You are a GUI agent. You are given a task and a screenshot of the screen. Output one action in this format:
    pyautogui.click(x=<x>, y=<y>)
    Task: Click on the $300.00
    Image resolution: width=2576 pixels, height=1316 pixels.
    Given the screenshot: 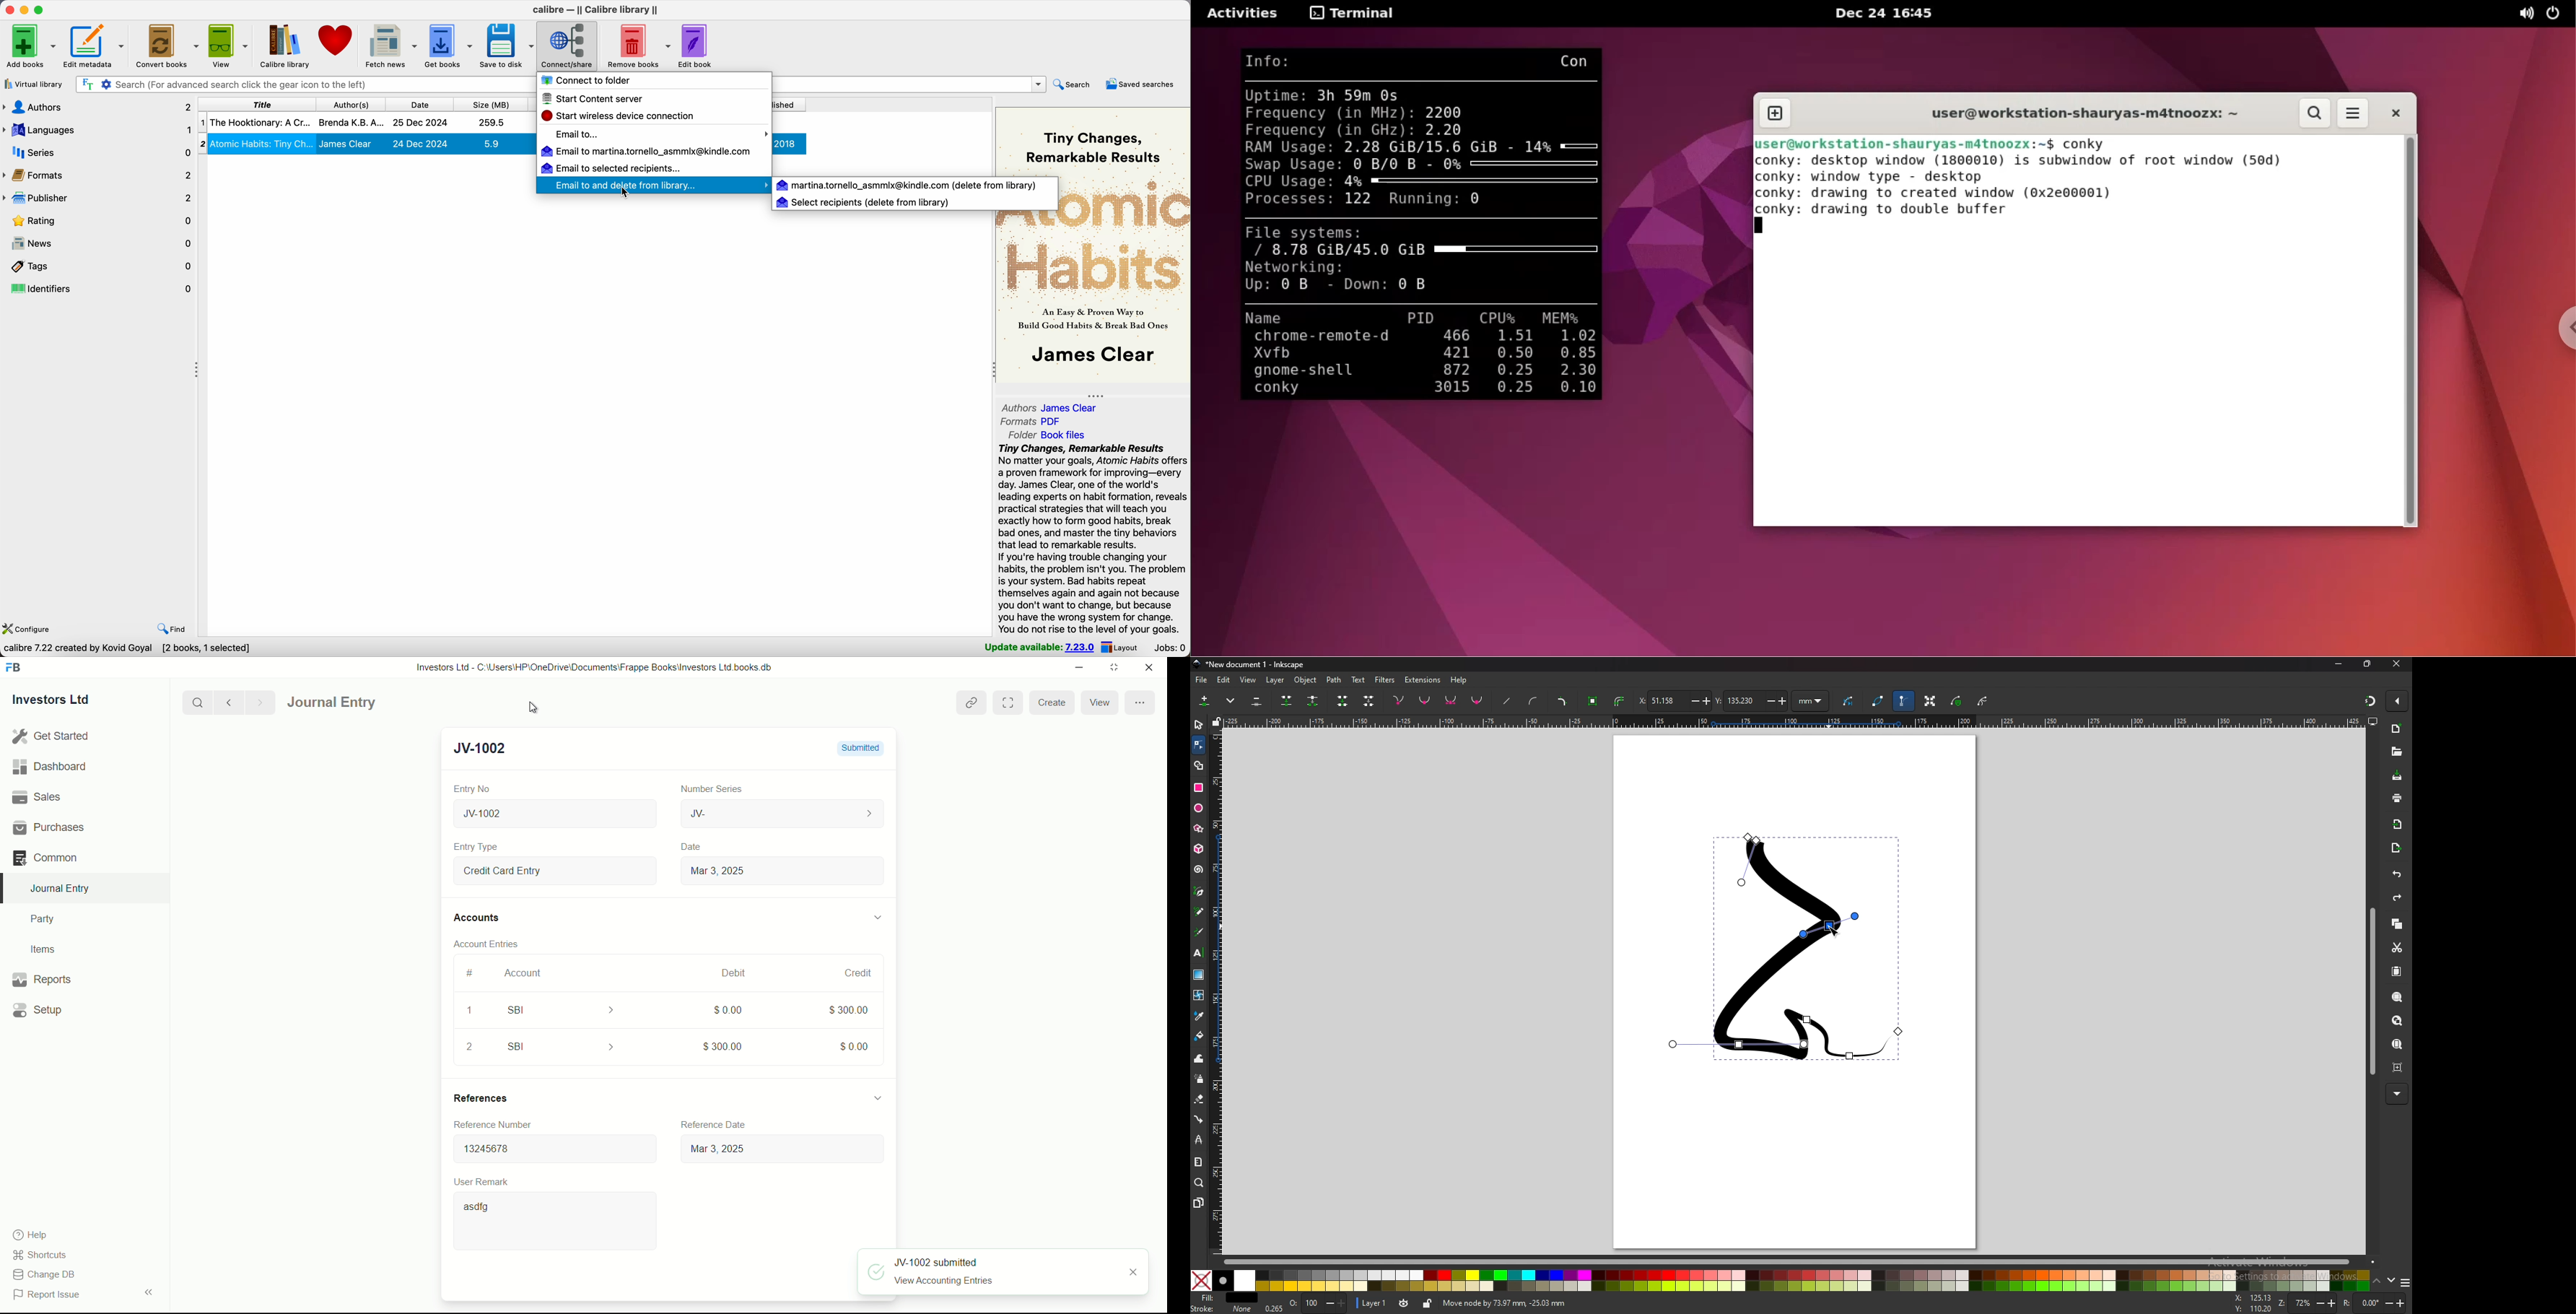 What is the action you would take?
    pyautogui.click(x=724, y=1044)
    